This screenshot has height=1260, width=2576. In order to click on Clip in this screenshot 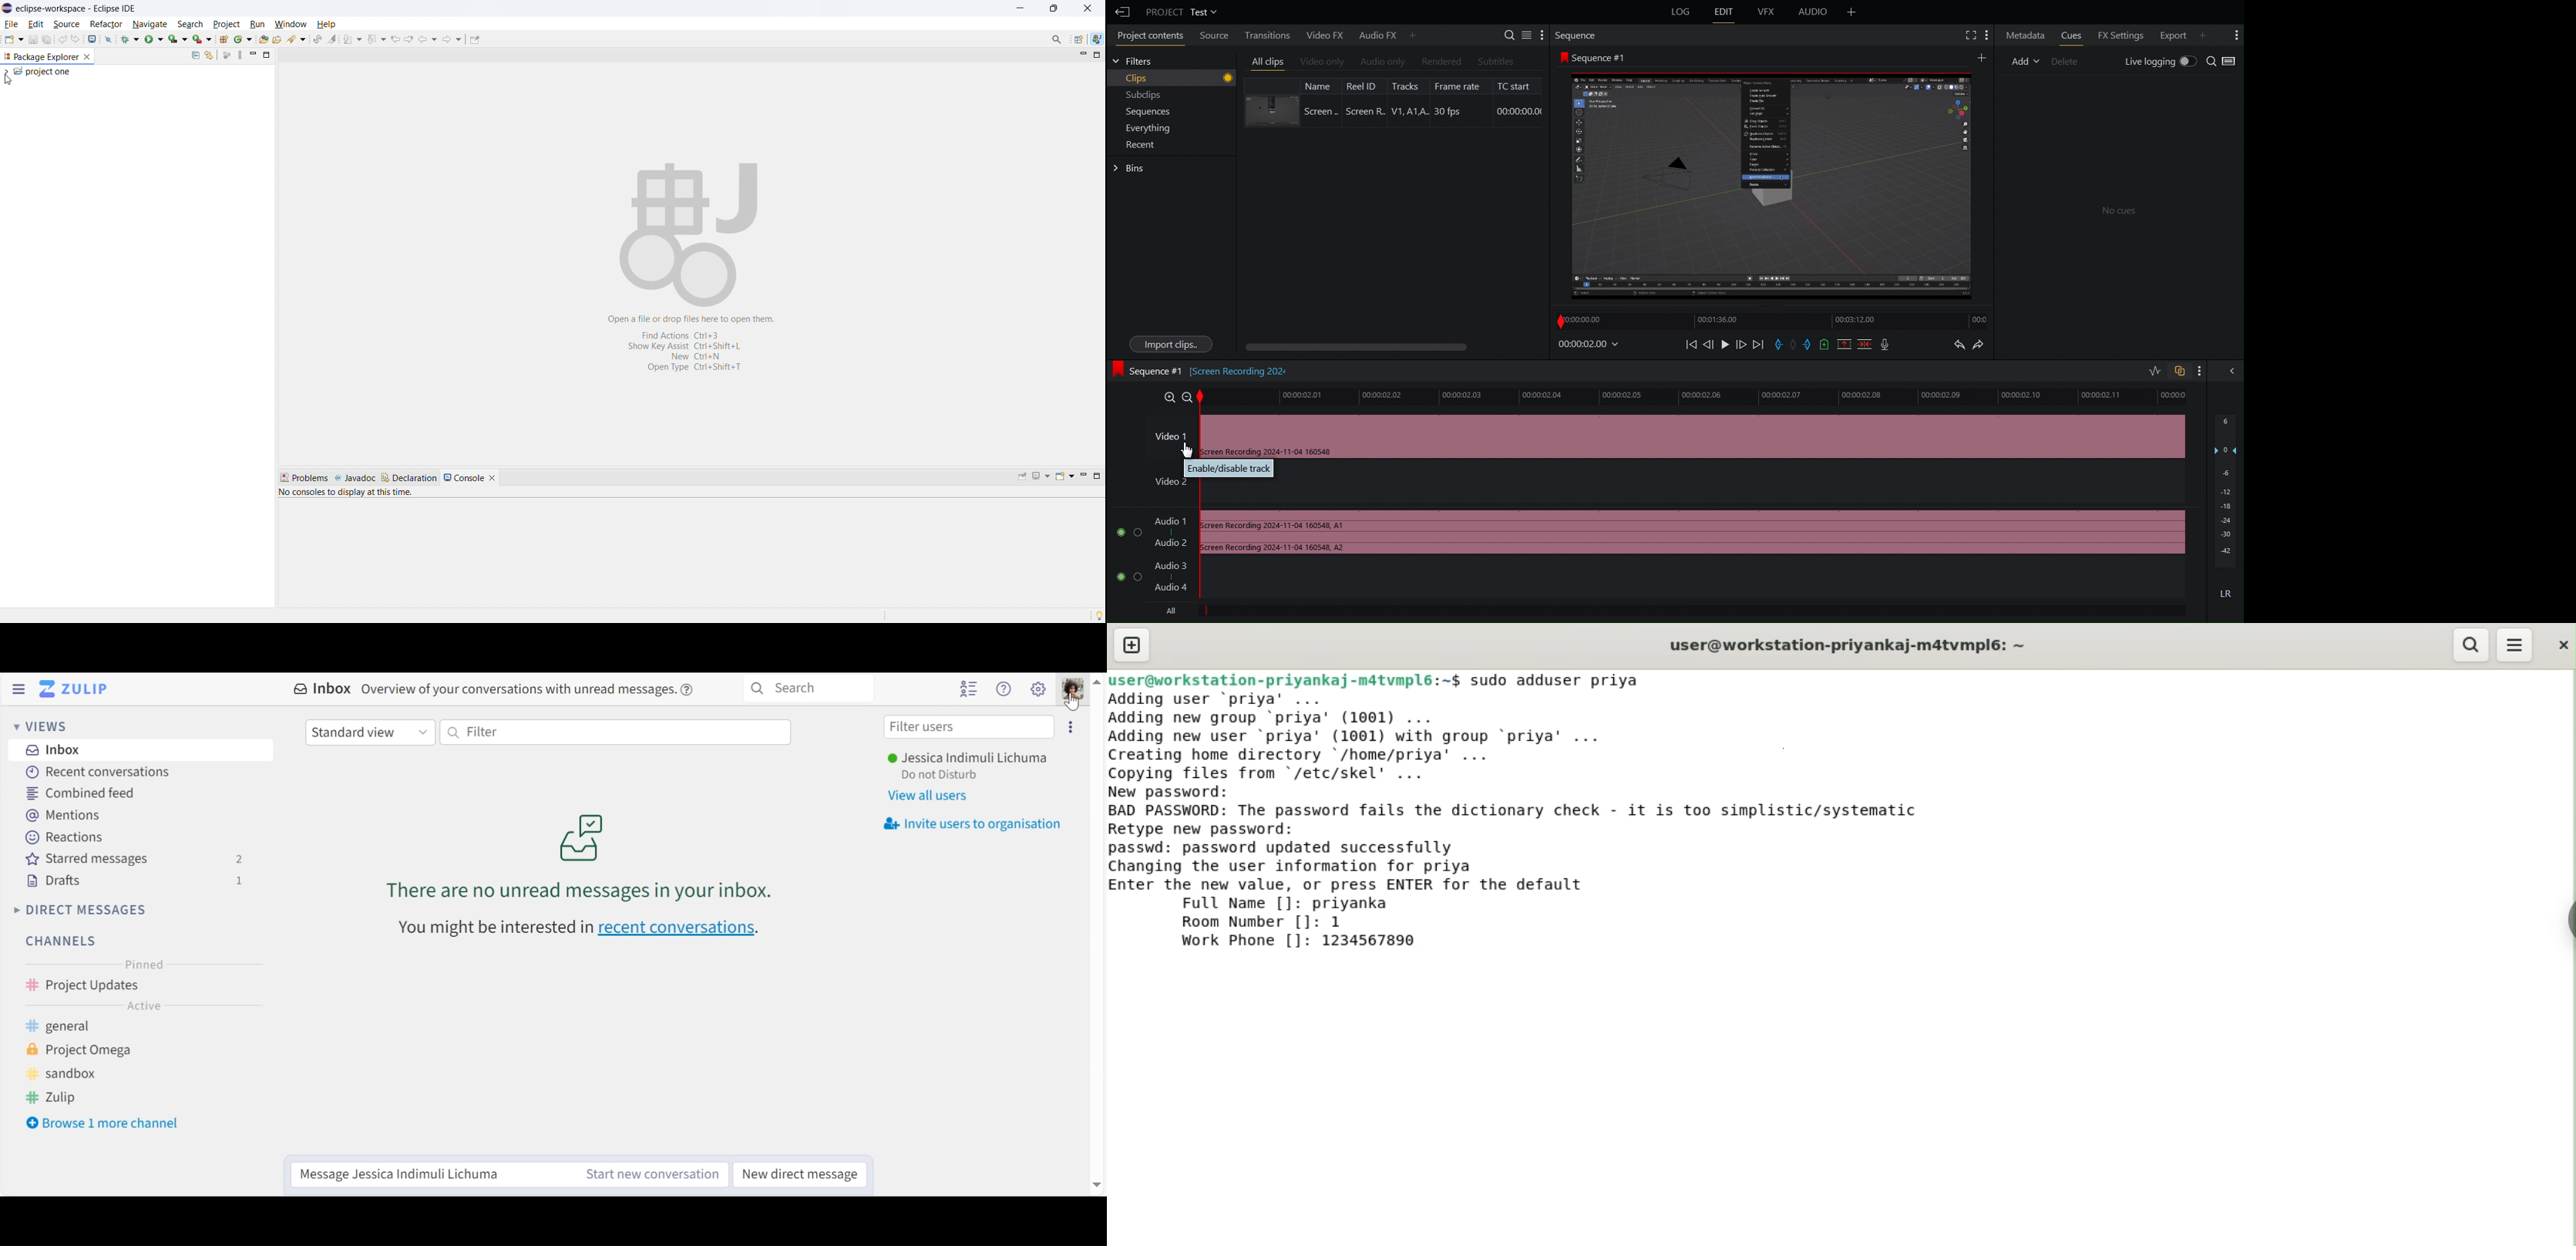, I will do `click(1393, 101)`.